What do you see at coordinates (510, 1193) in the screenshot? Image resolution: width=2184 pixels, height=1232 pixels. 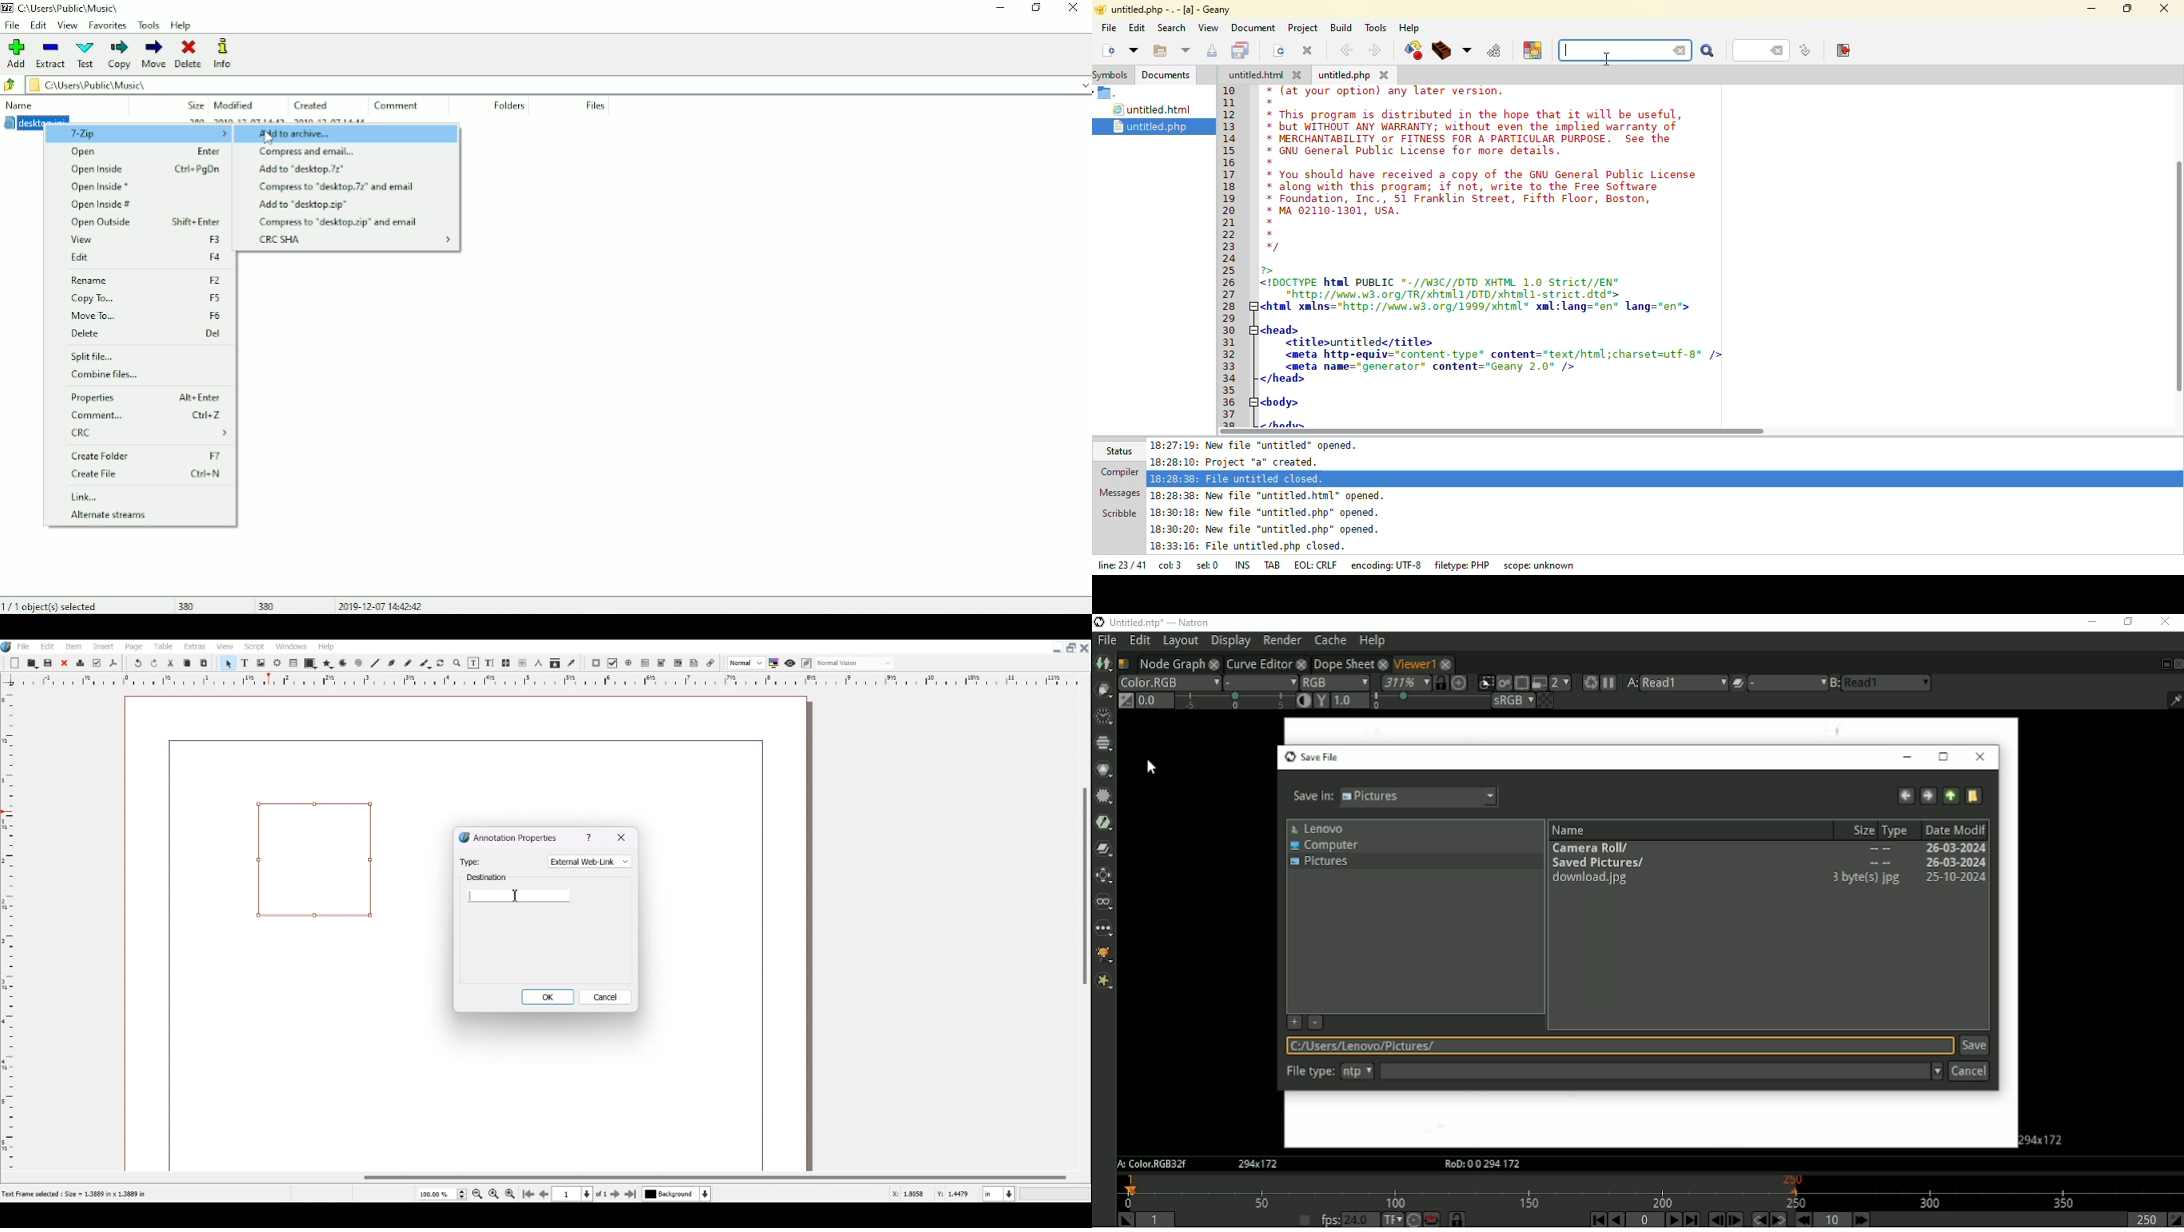 I see `Zoom in` at bounding box center [510, 1193].